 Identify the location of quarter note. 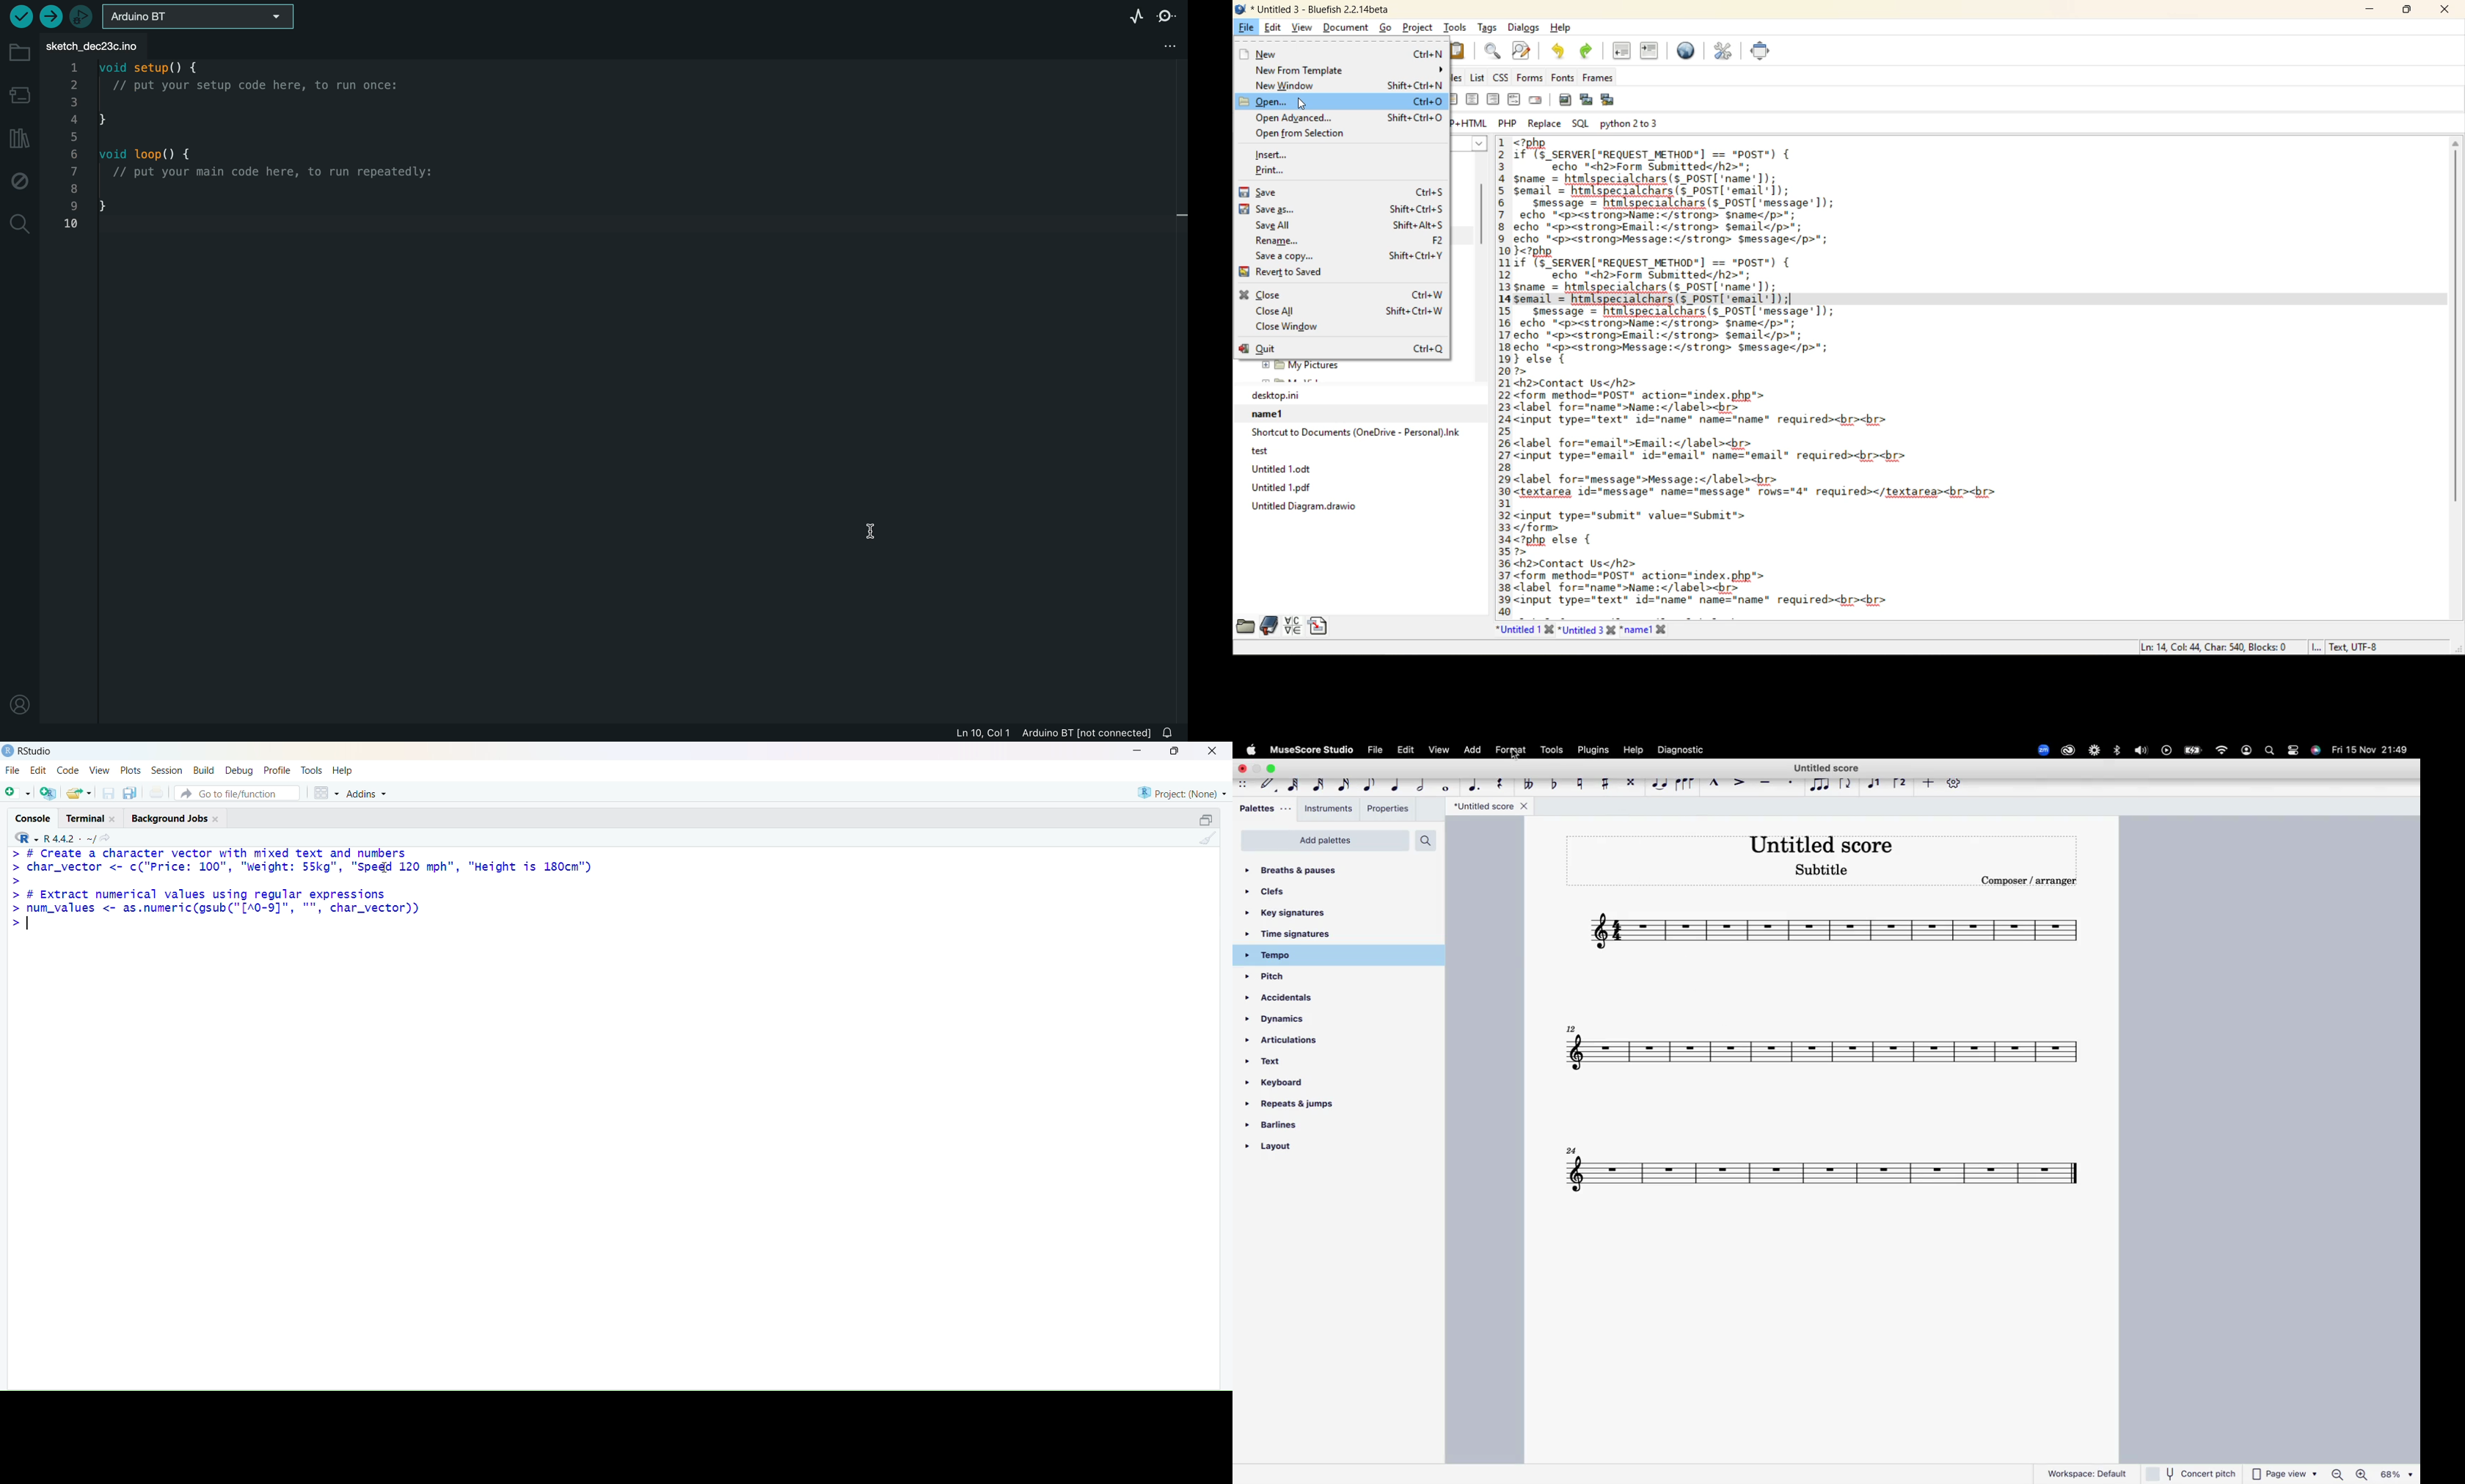
(1396, 784).